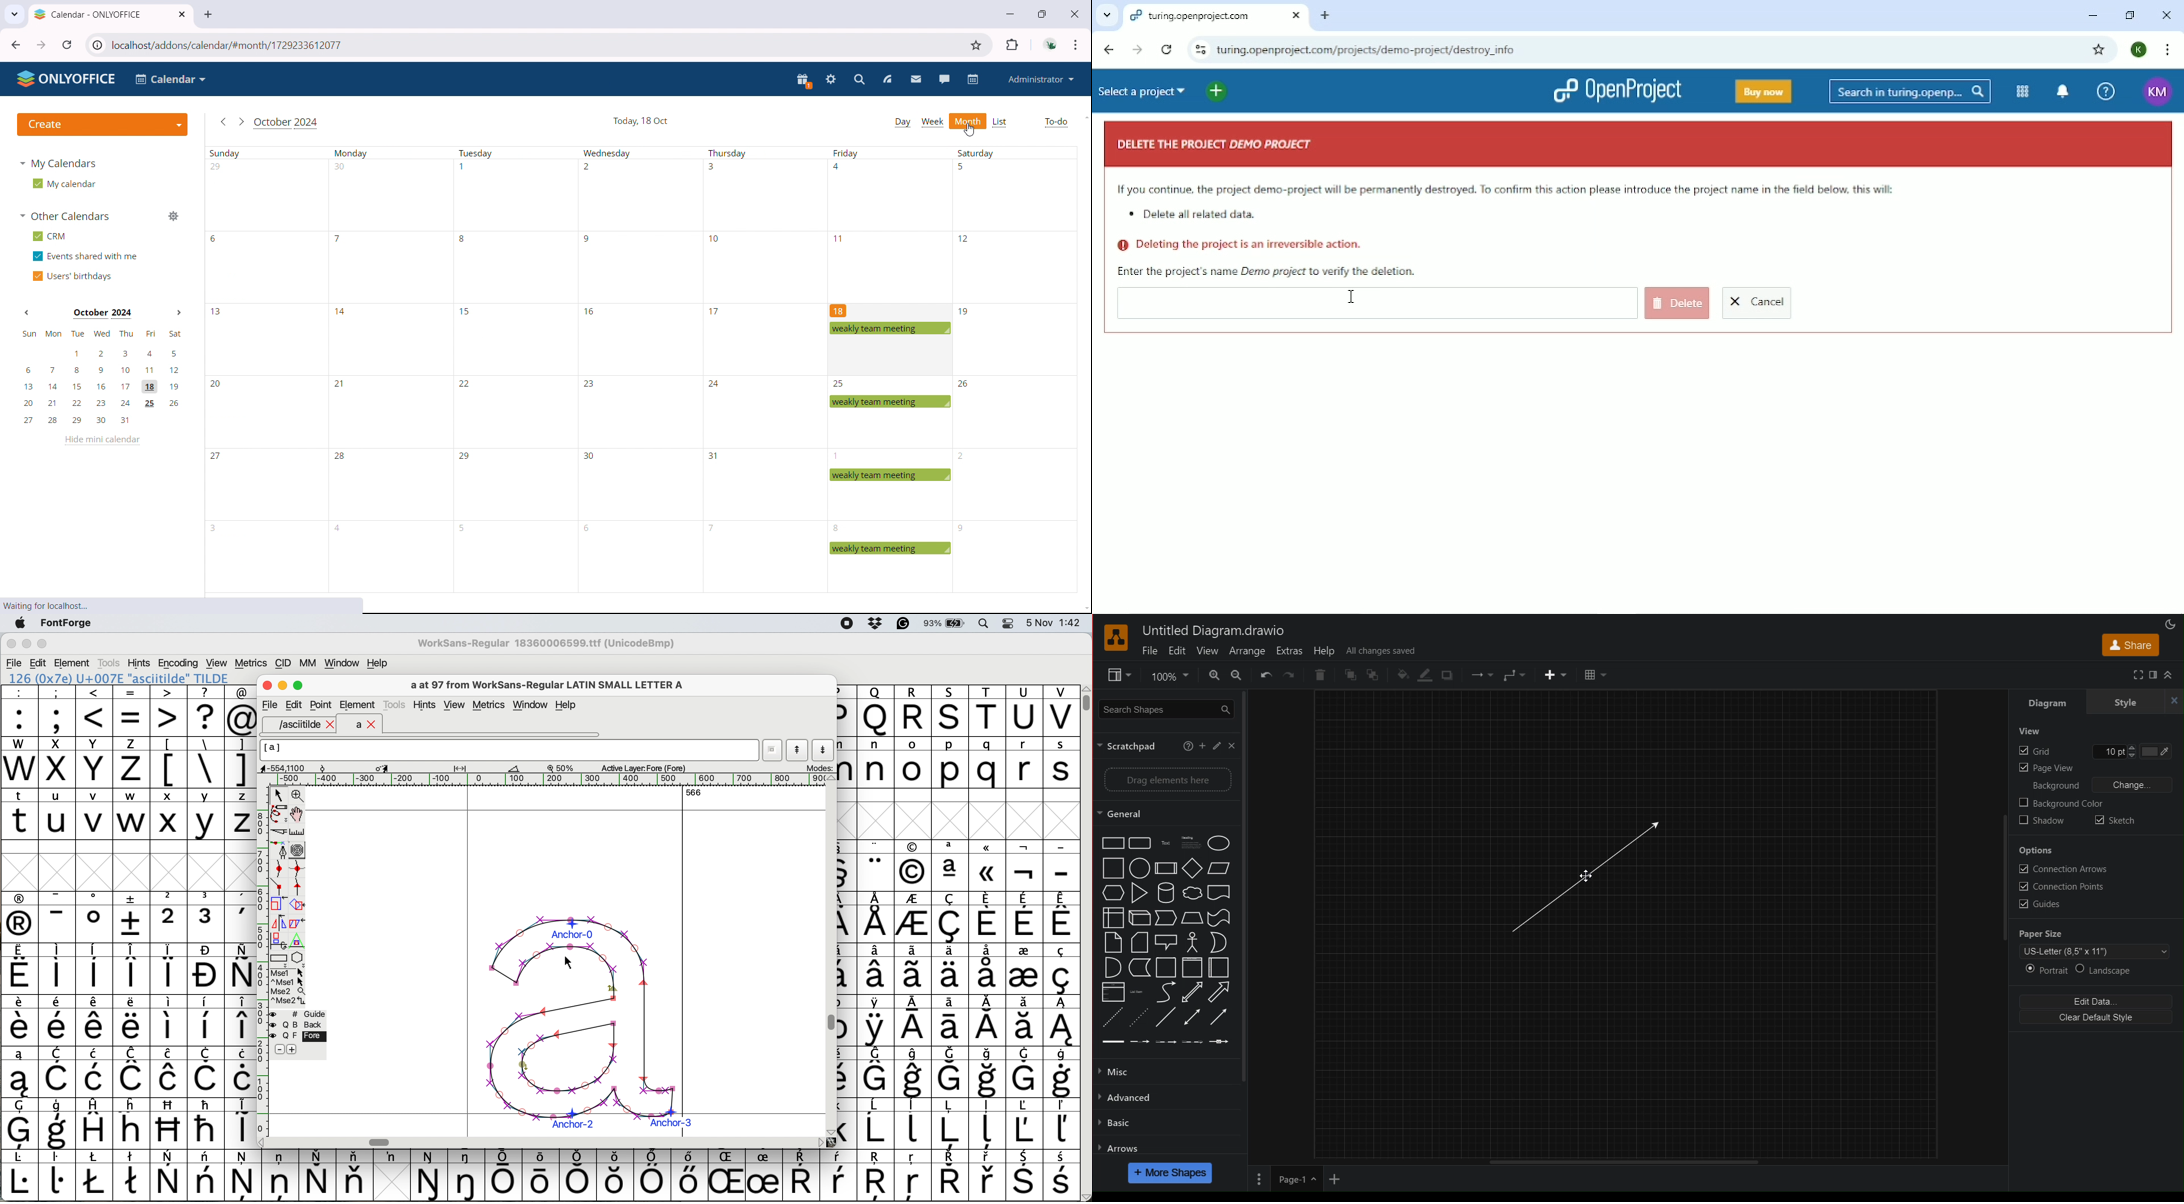 The height and width of the screenshot is (1204, 2184). I want to click on , so click(2036, 752).